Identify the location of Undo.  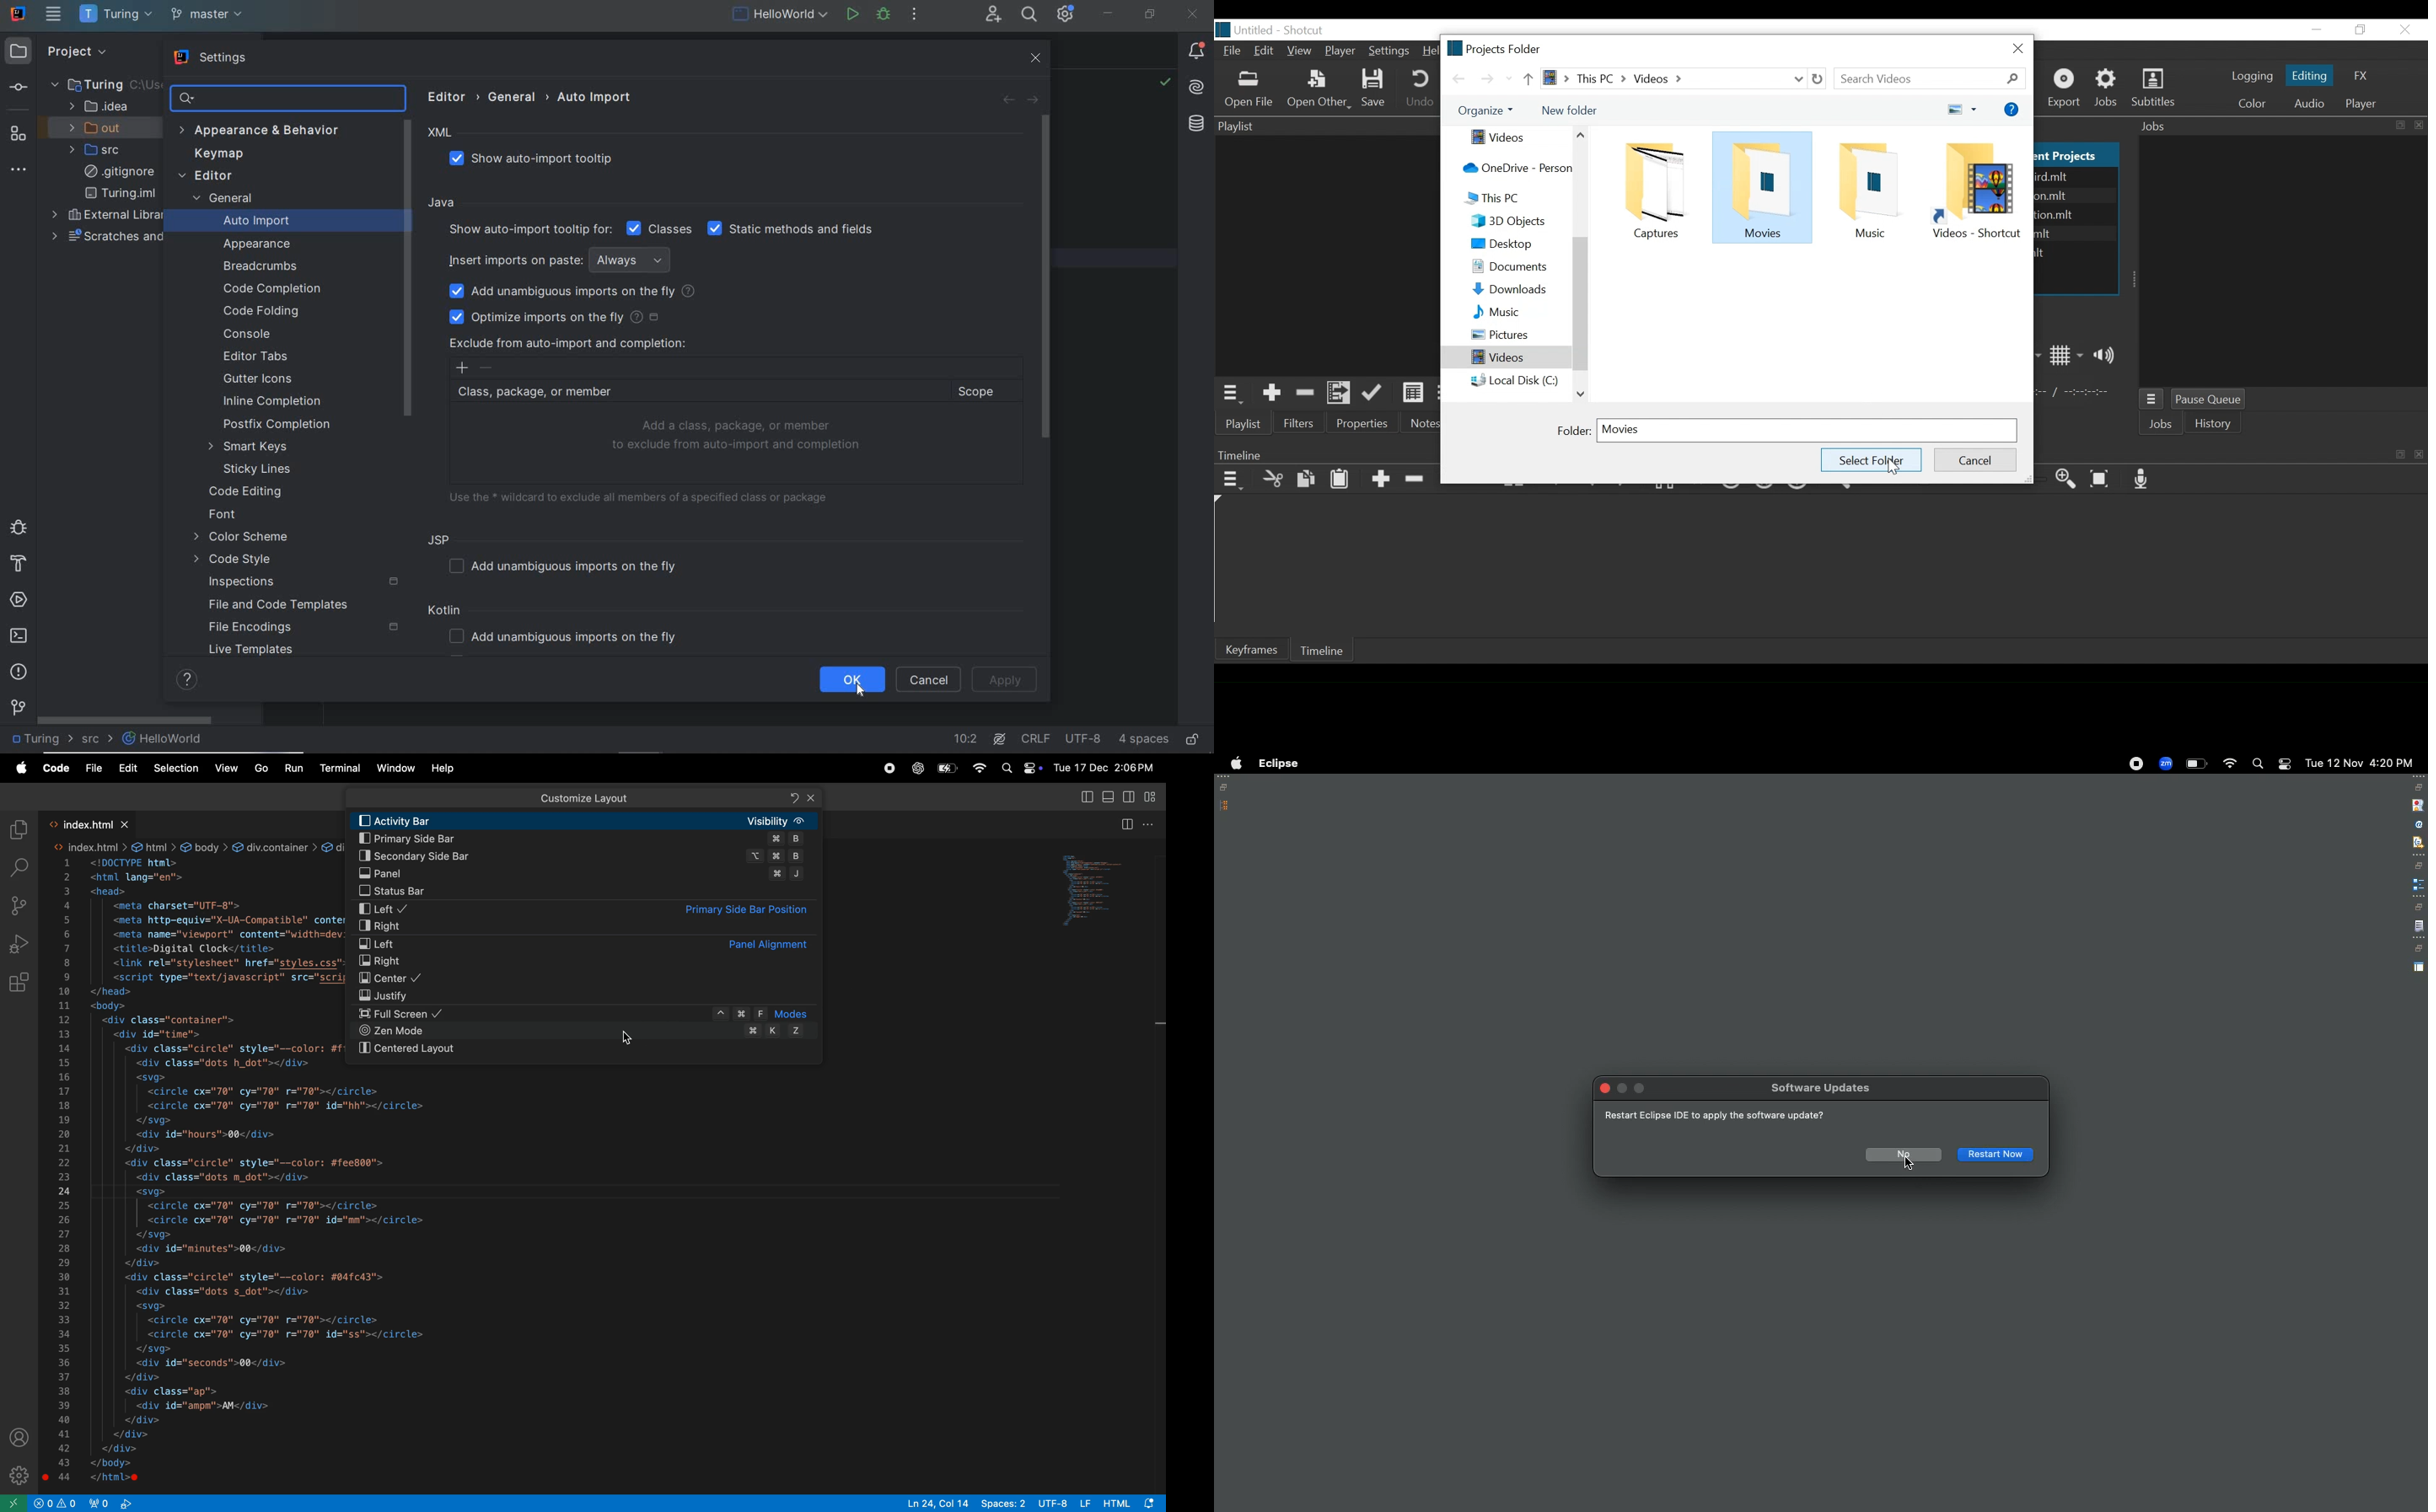
(1420, 90).